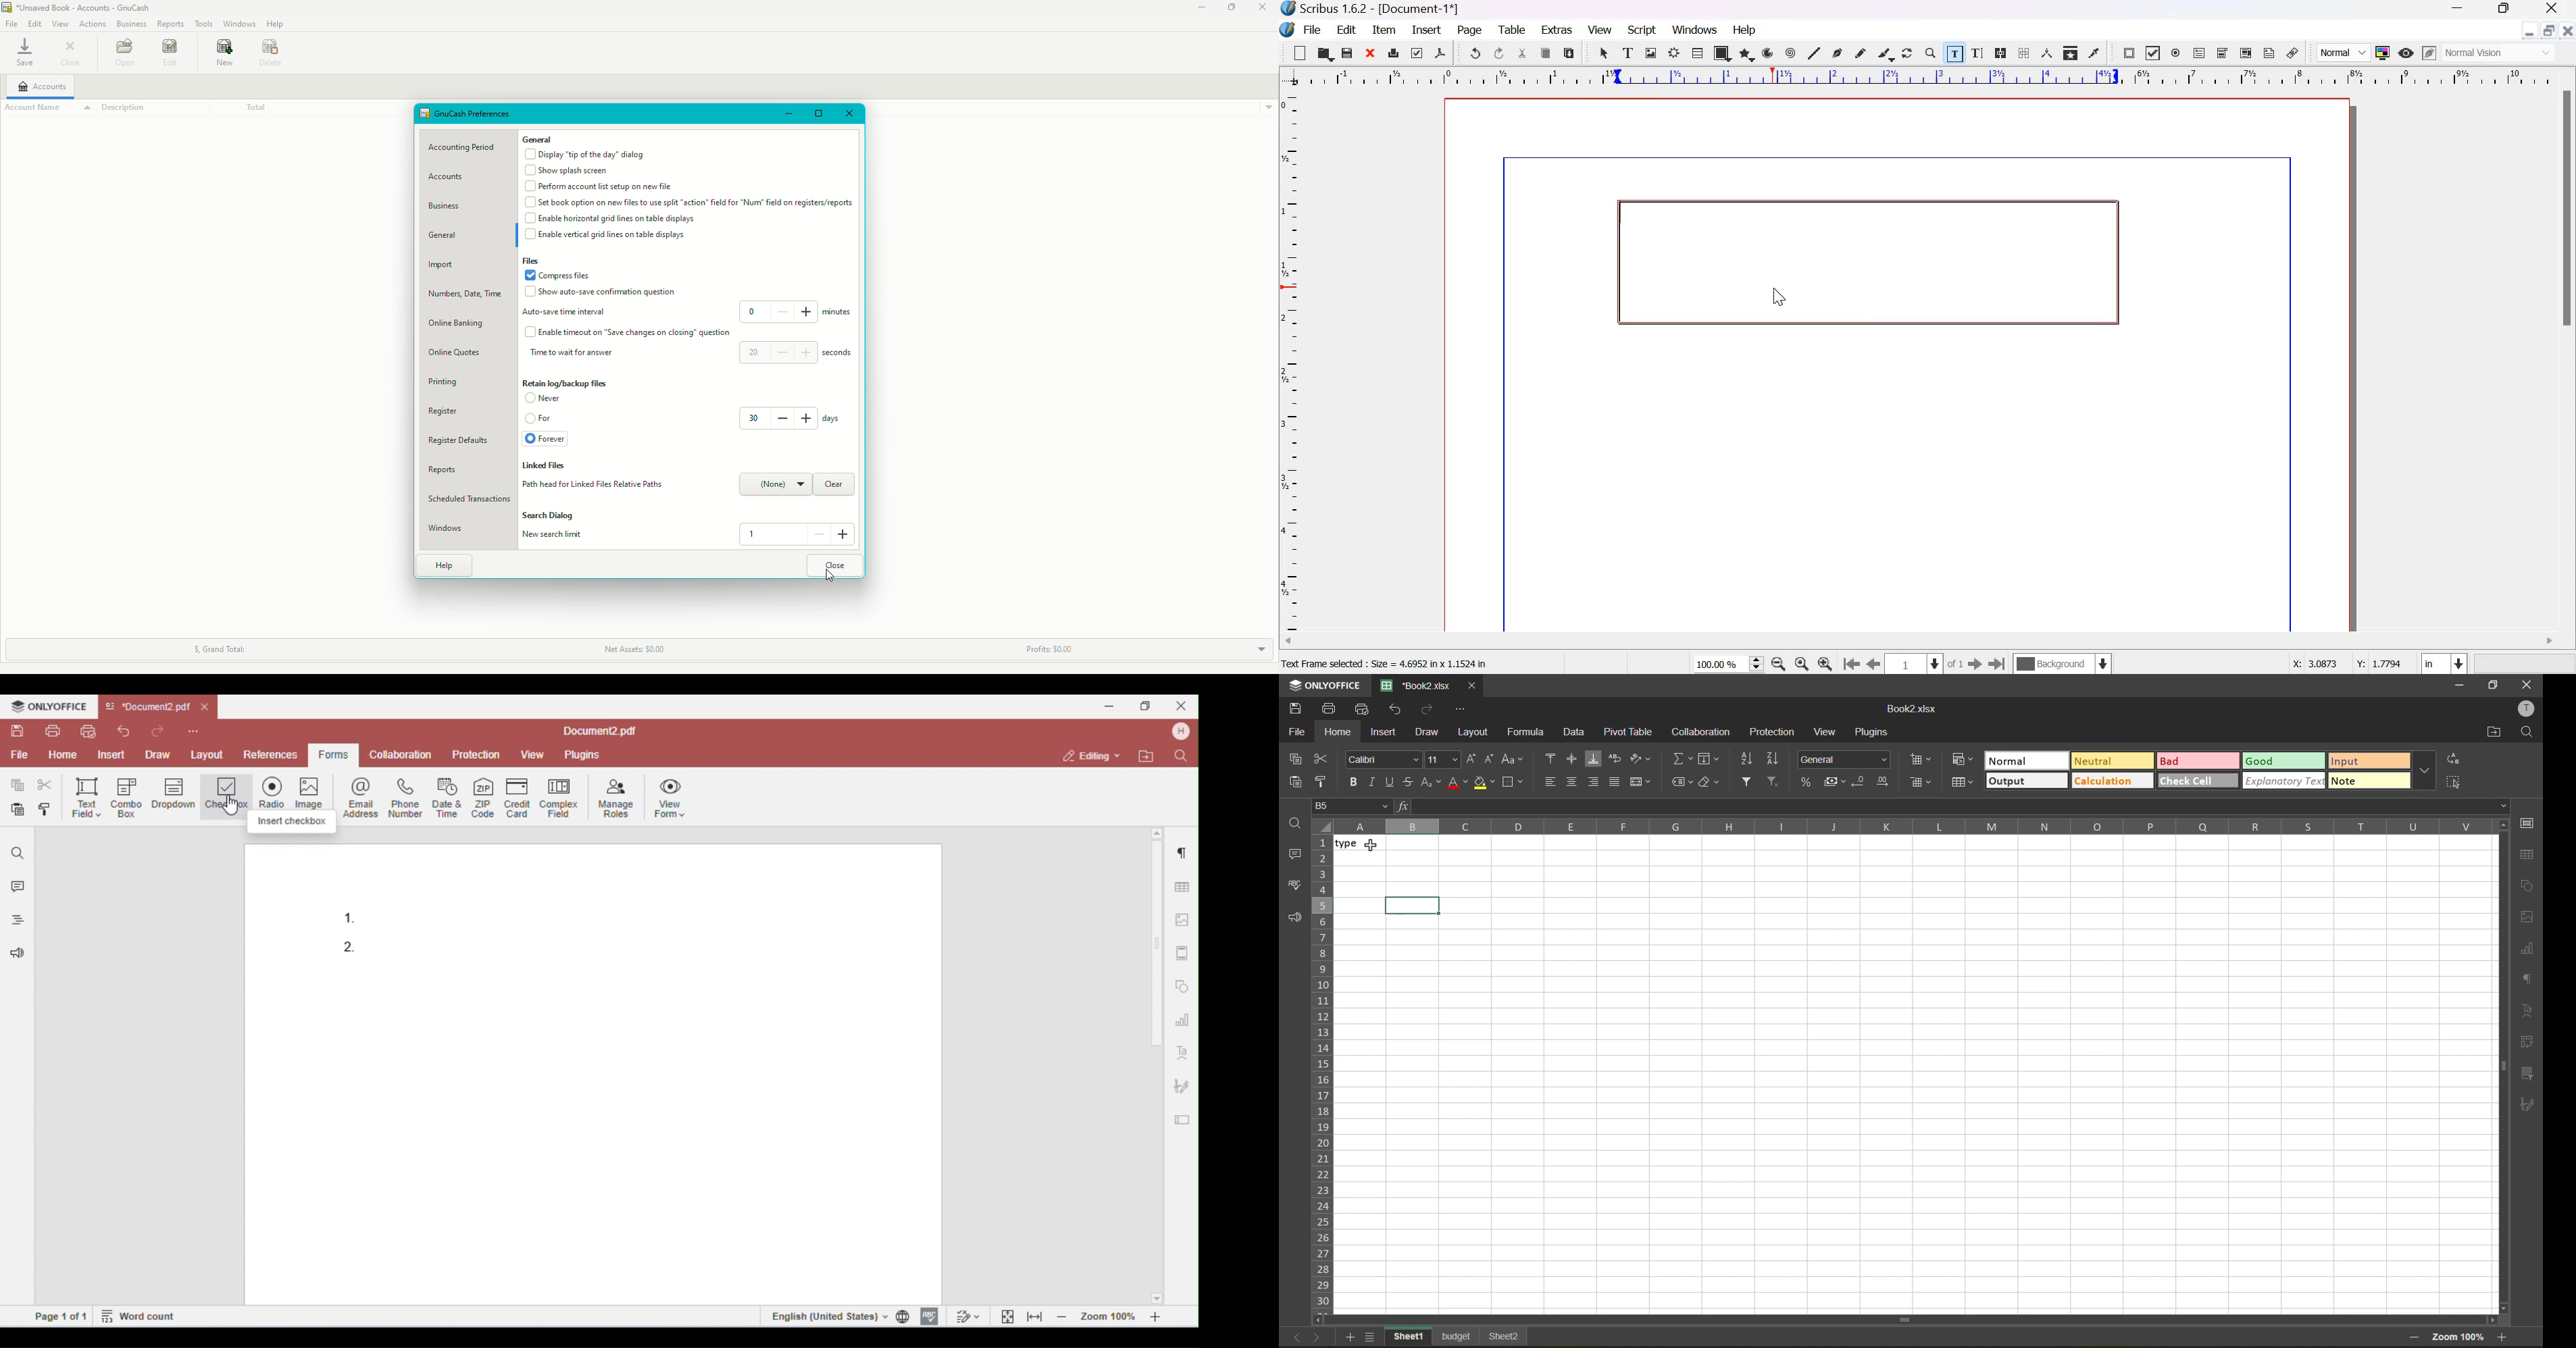  I want to click on PDF text field, so click(2199, 54).